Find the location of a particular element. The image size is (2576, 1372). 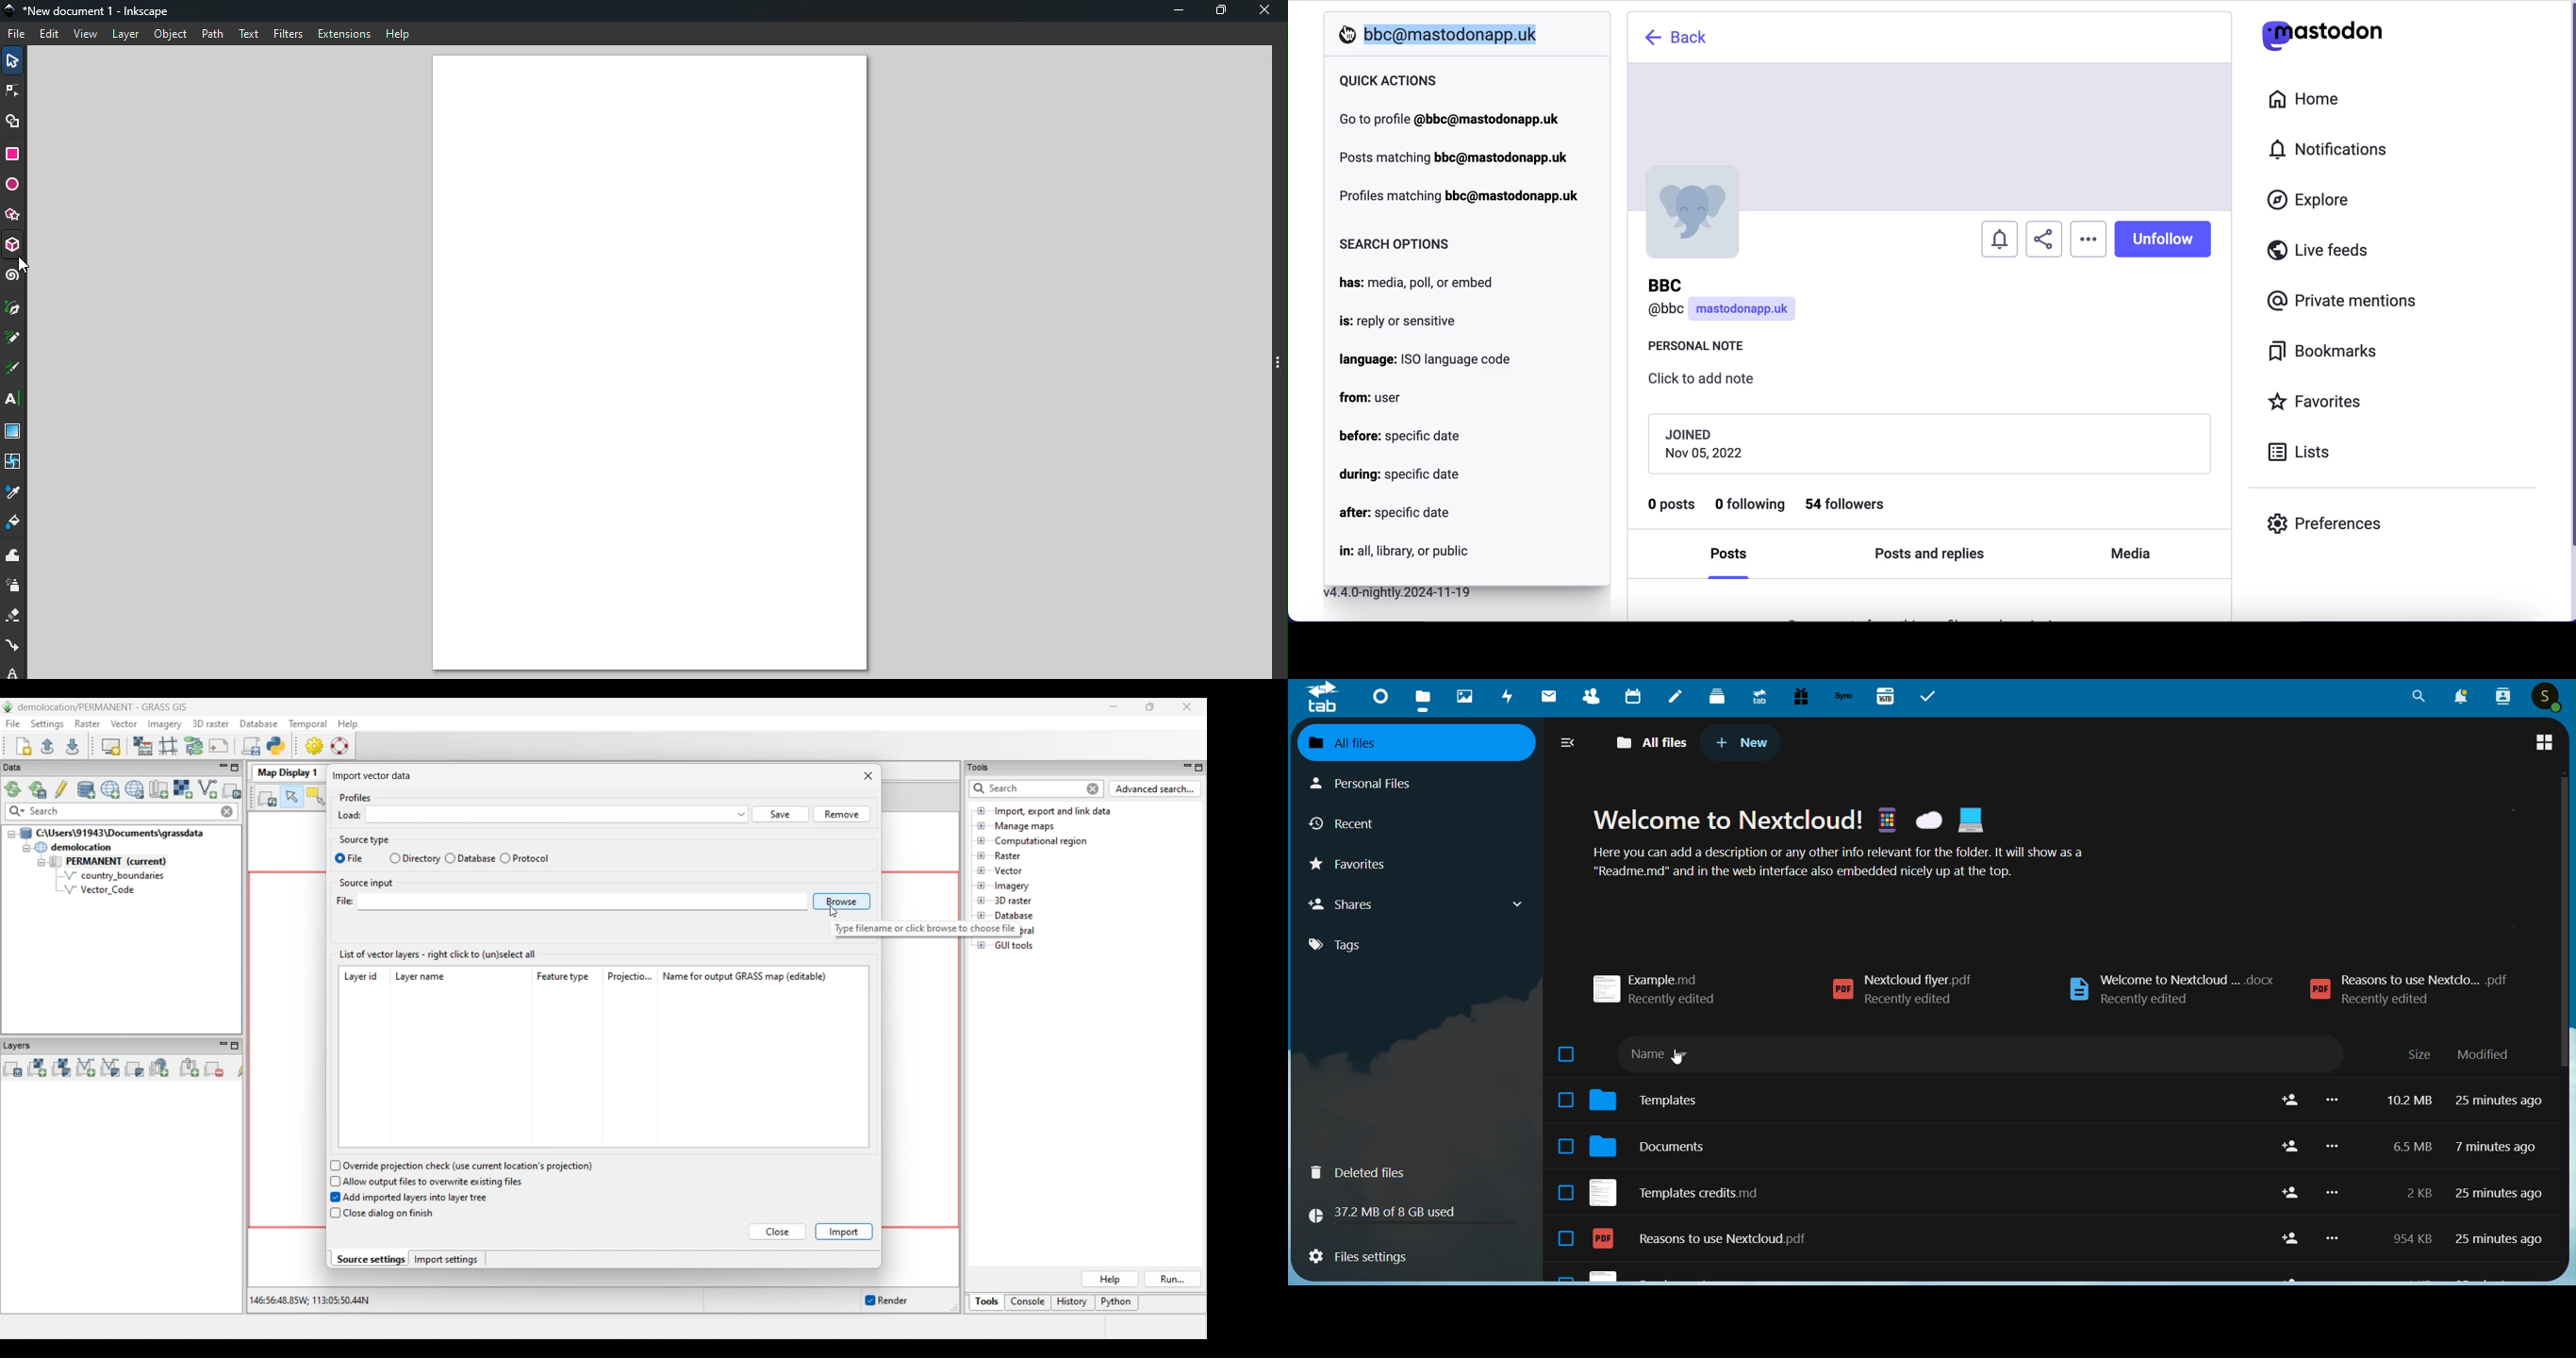

bookmarks is located at coordinates (2326, 352).